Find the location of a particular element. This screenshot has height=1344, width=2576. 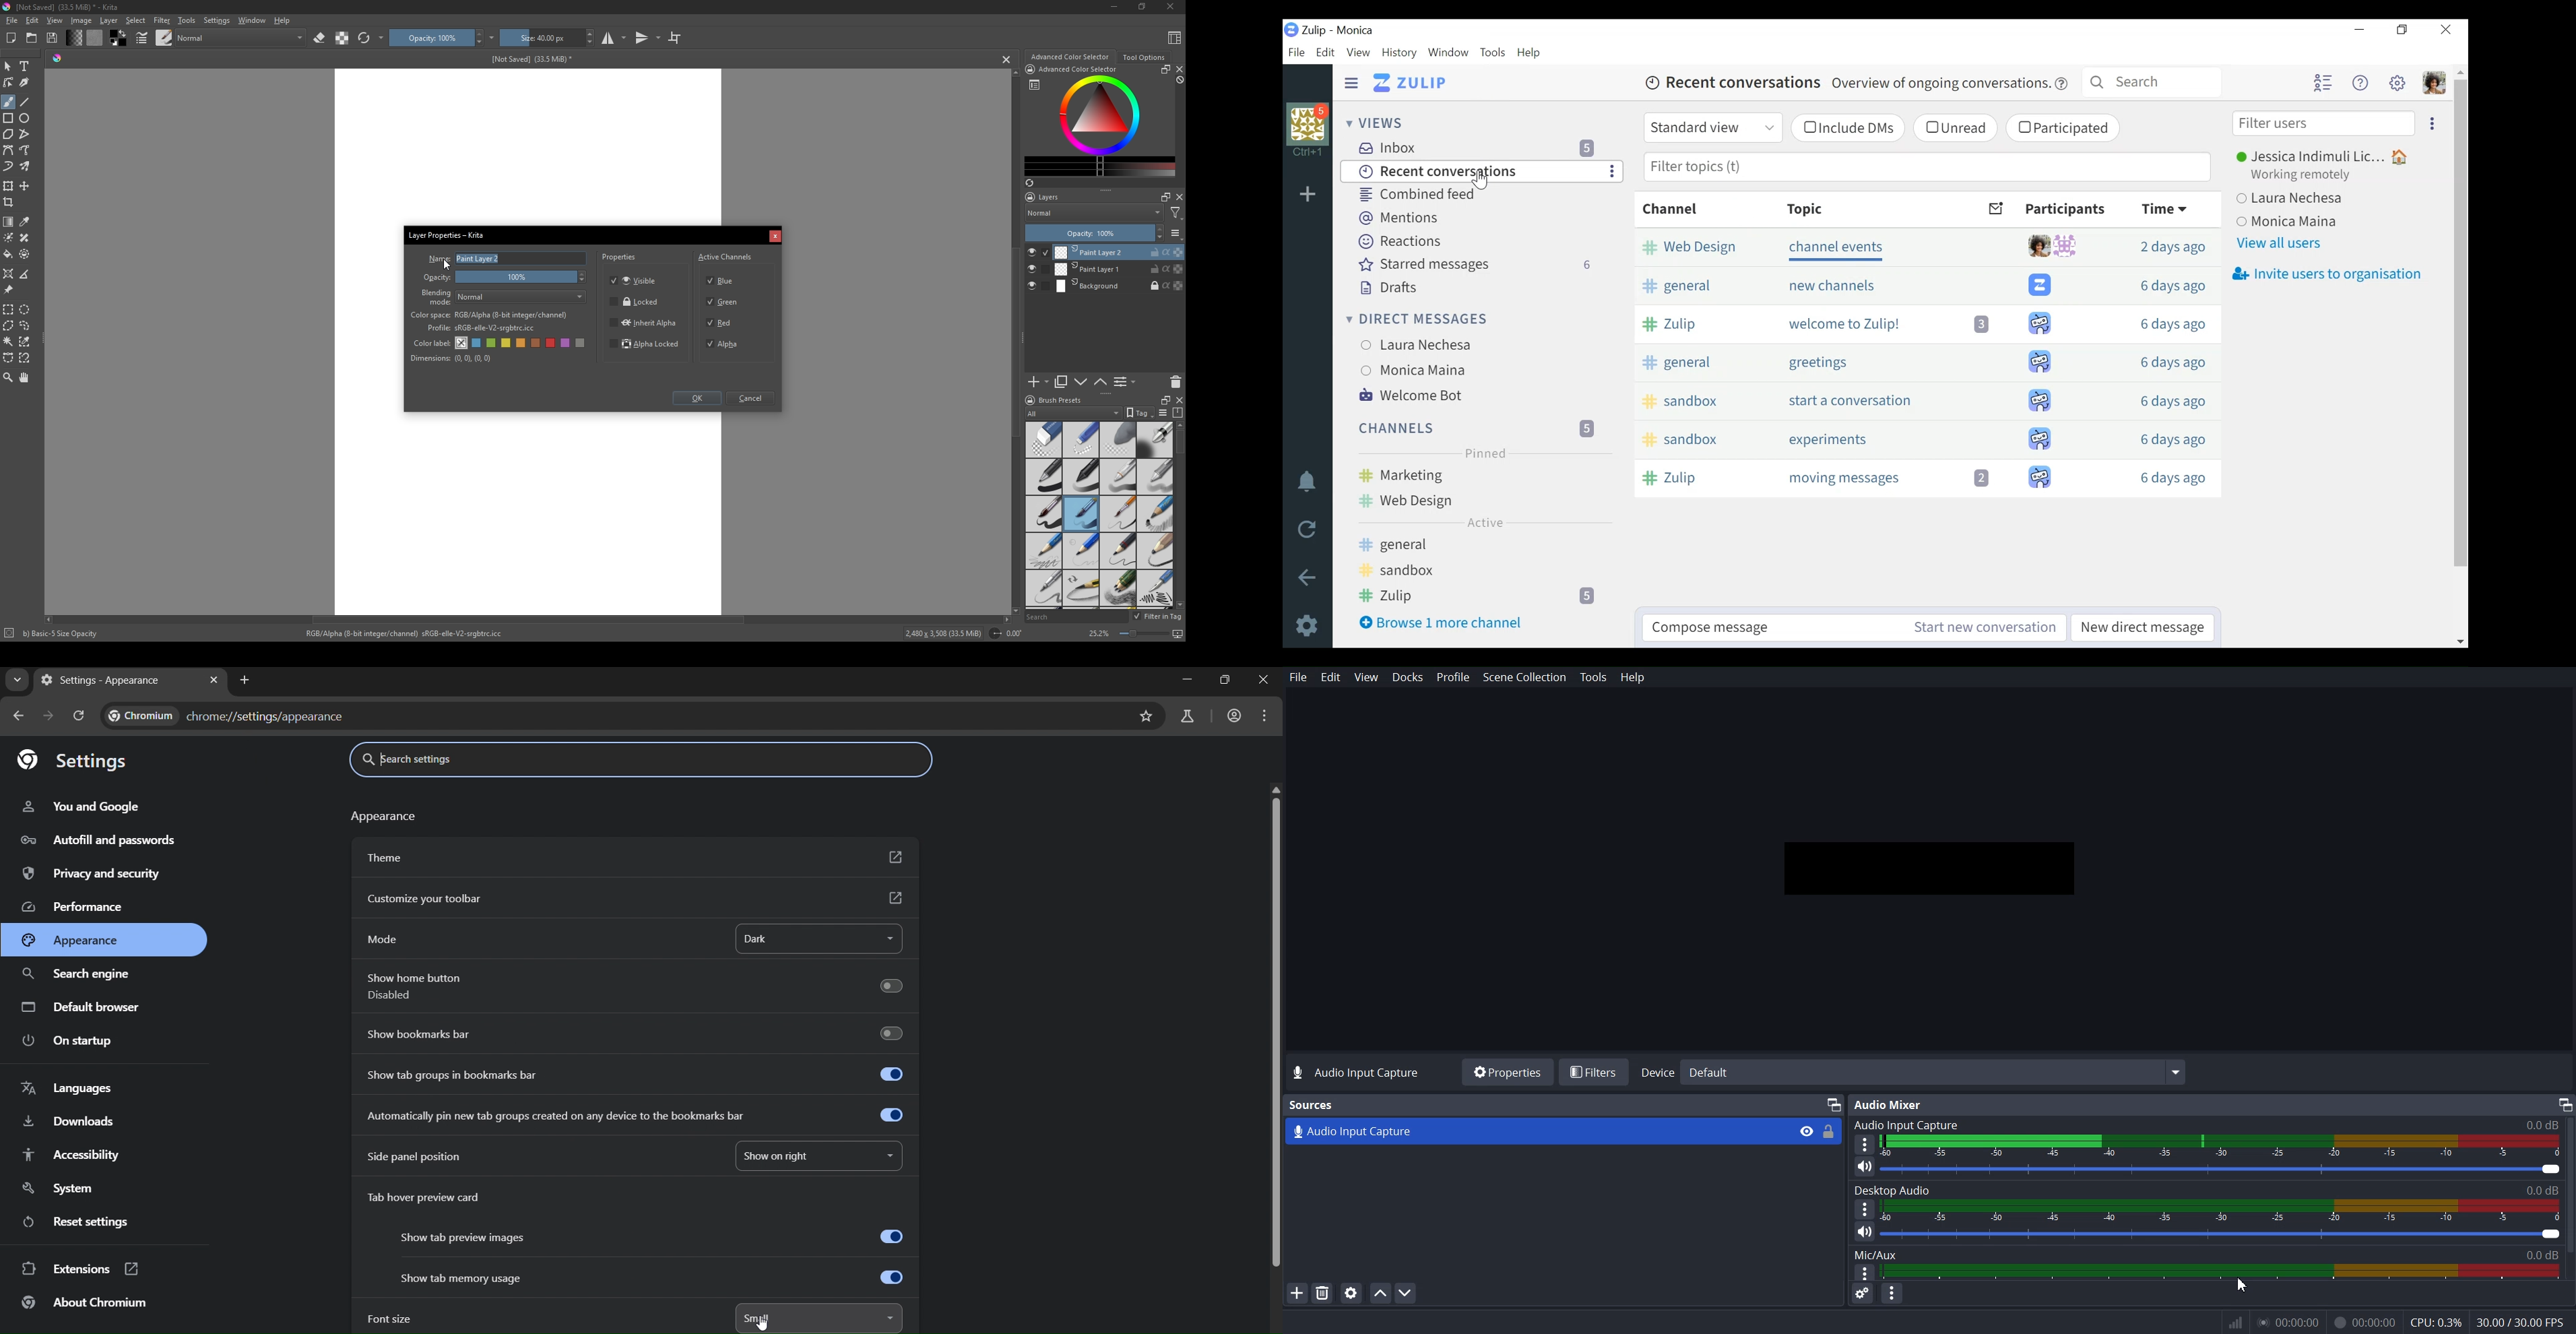

Topic is located at coordinates (1806, 210).